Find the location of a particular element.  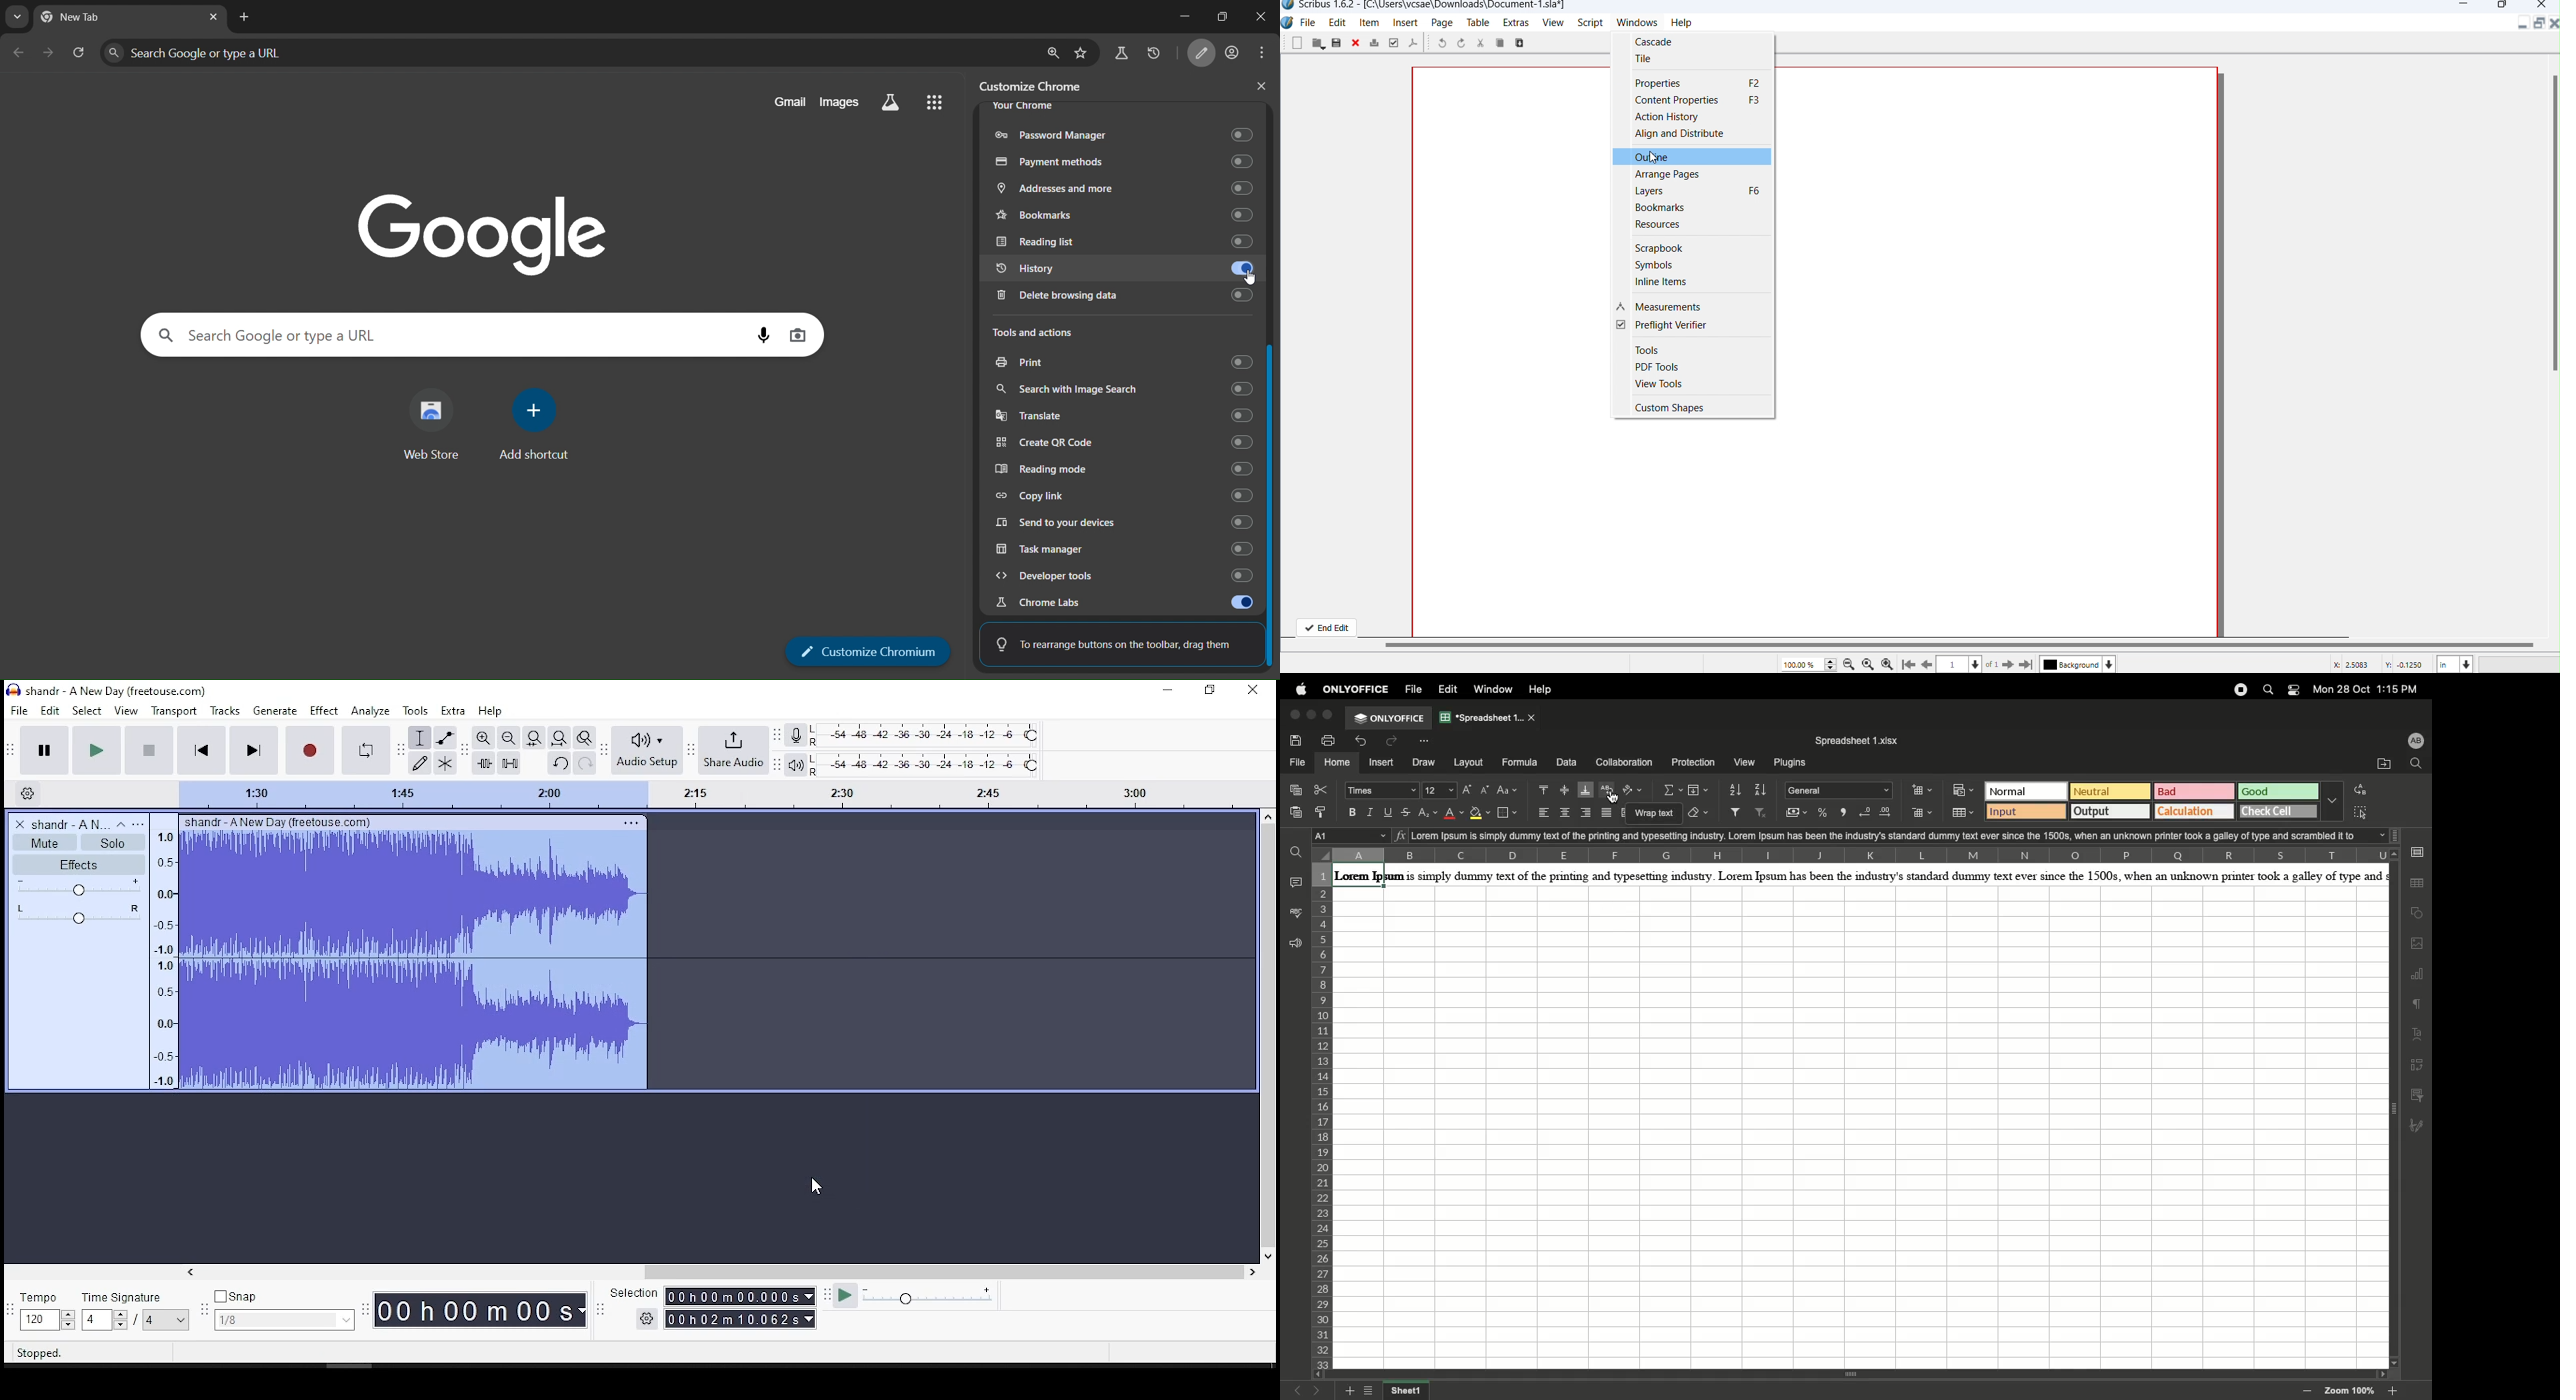

Underline is located at coordinates (1390, 812).